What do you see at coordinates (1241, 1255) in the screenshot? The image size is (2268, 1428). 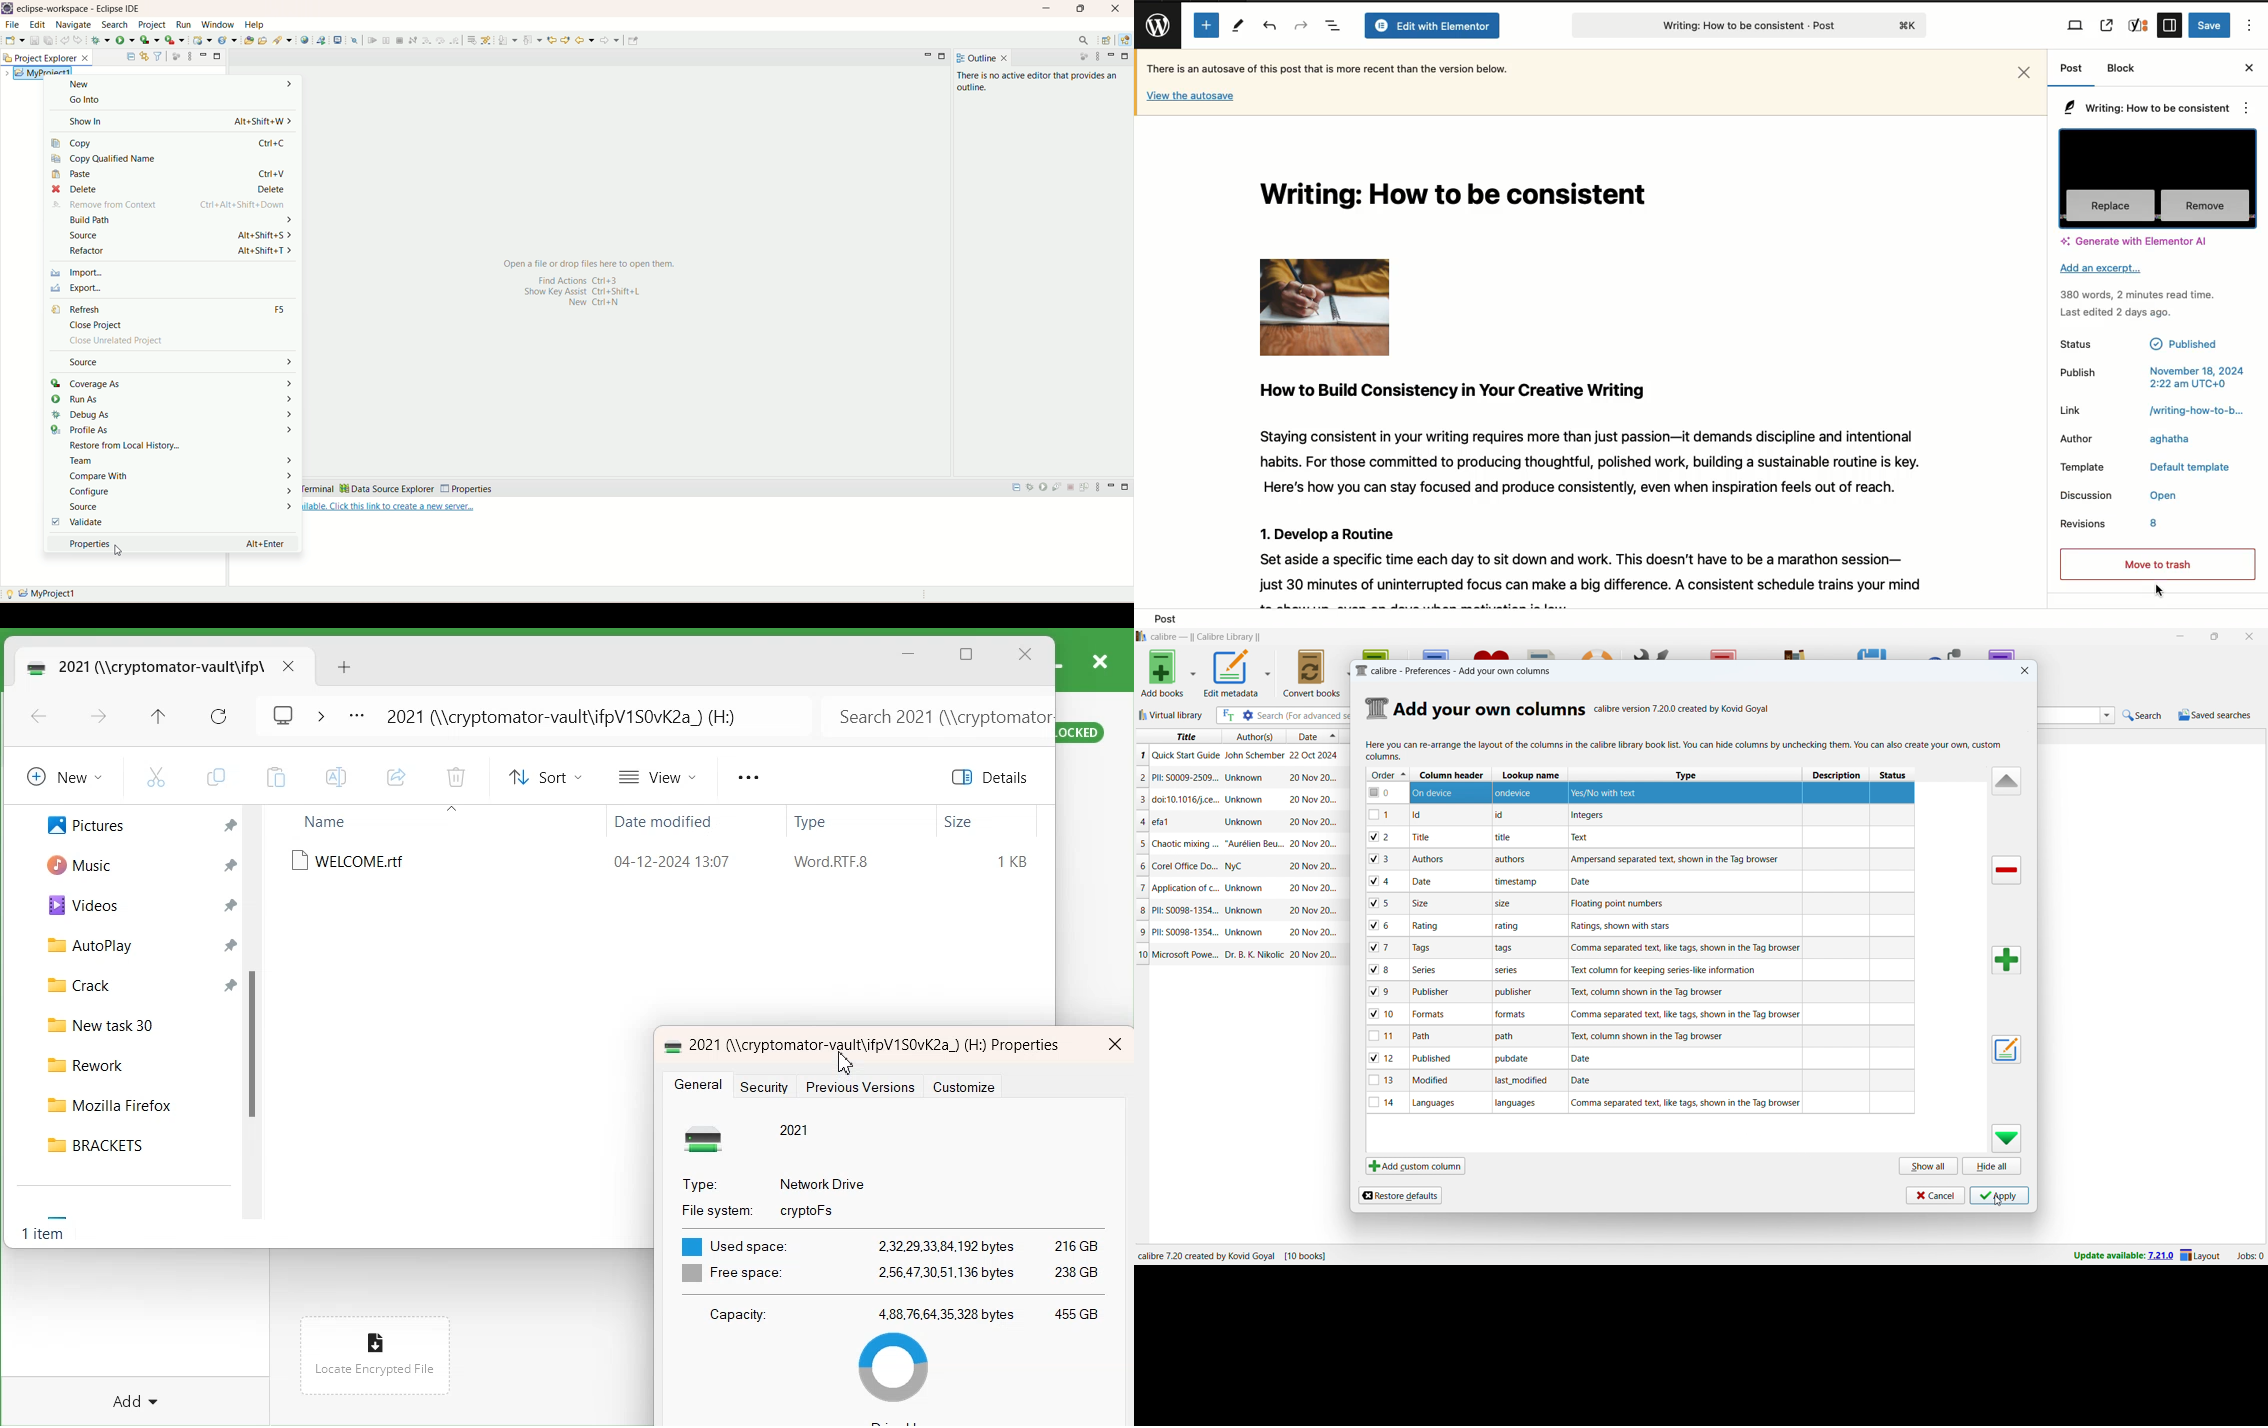 I see `calibre 7.20 created by Kovid goyal (10 books)` at bounding box center [1241, 1255].